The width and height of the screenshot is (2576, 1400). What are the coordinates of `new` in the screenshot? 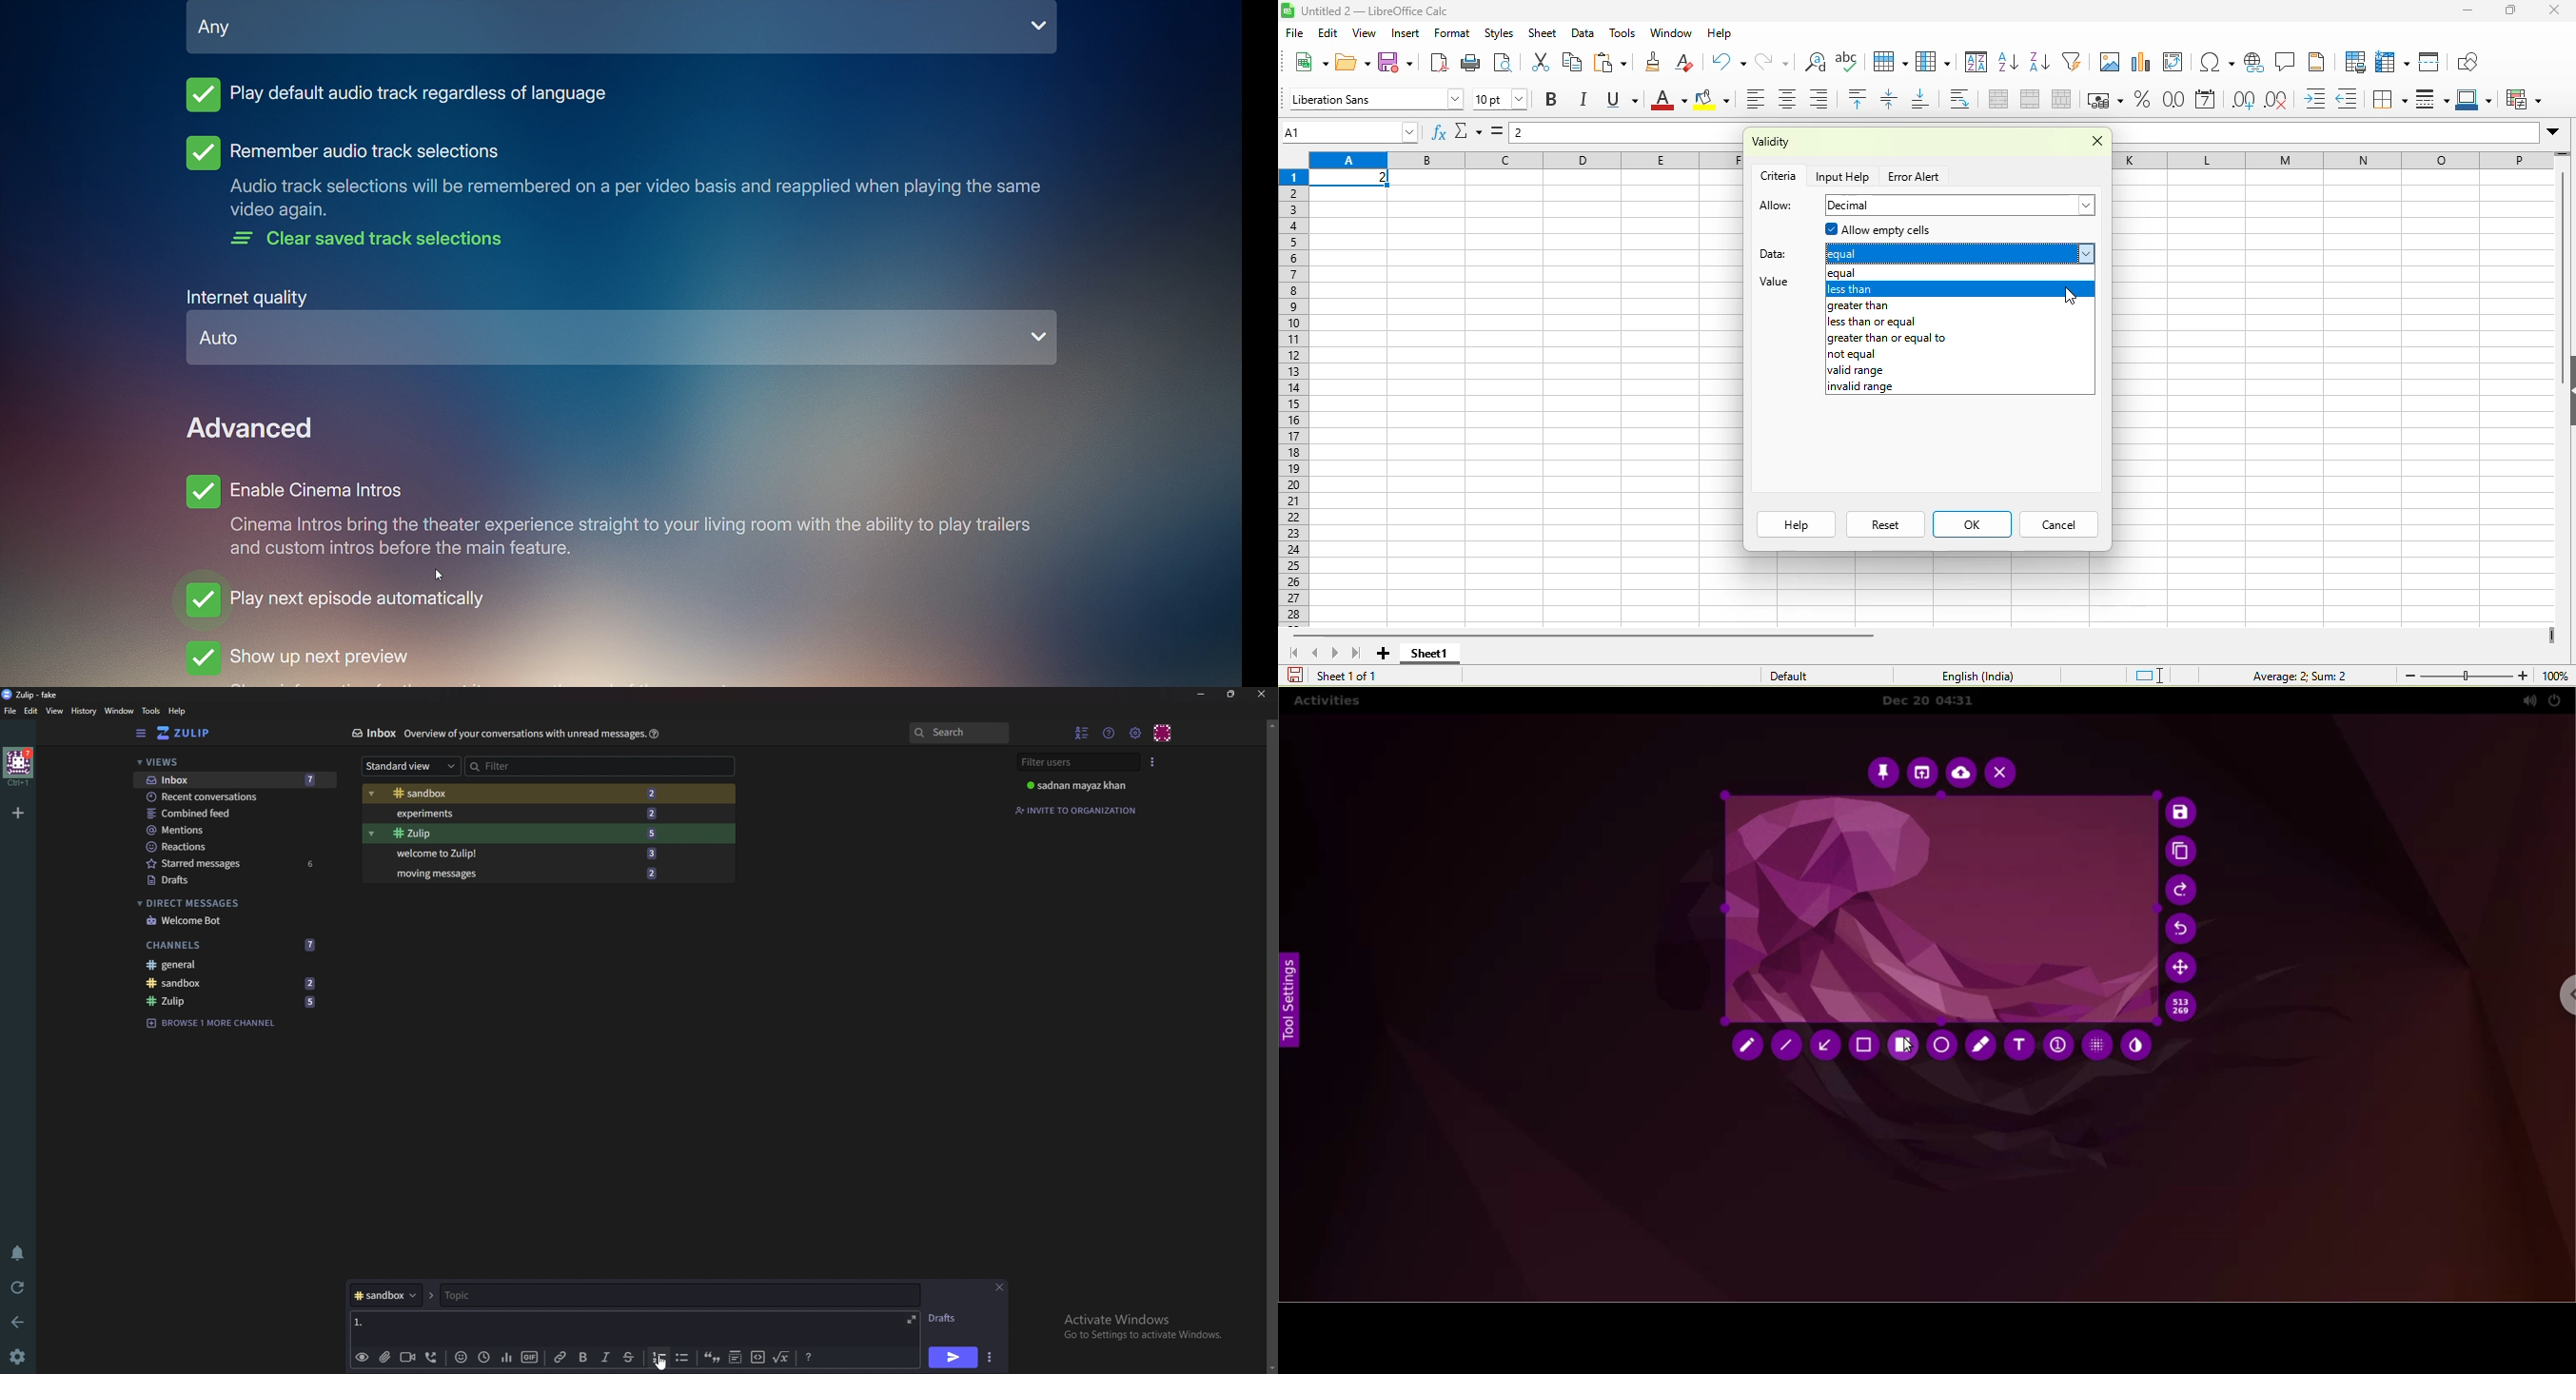 It's located at (1309, 61).